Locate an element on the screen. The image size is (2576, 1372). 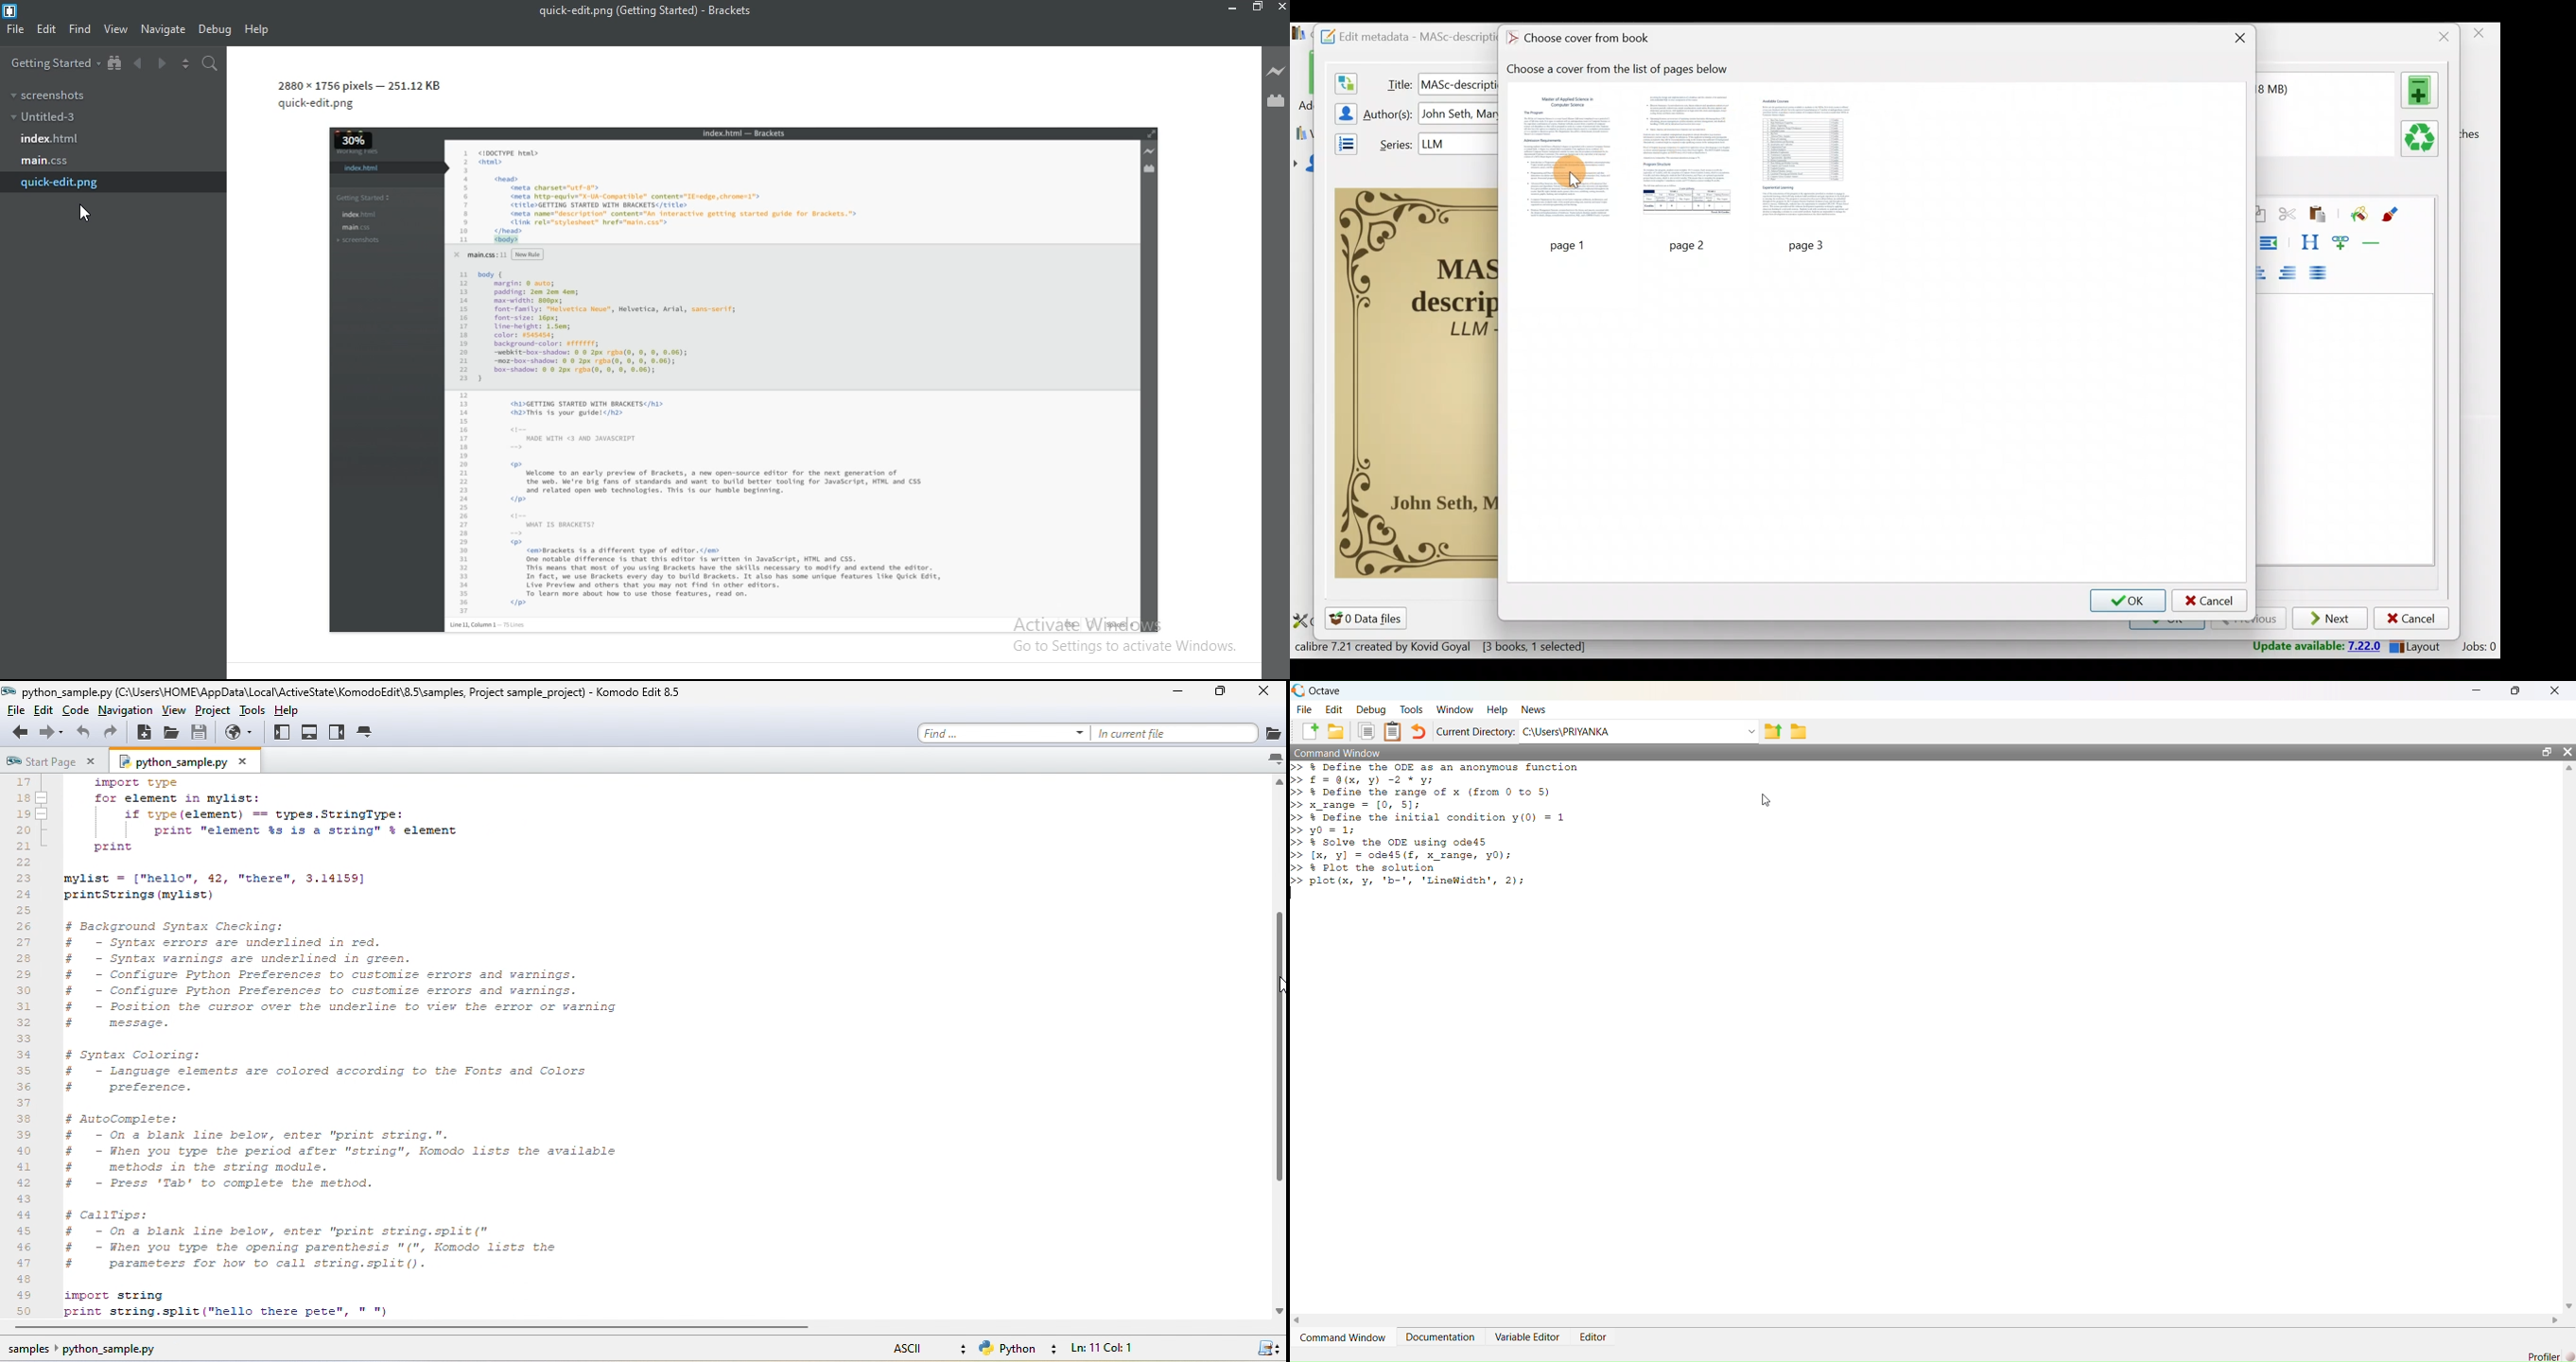
Page 3 is located at coordinates (1809, 158).